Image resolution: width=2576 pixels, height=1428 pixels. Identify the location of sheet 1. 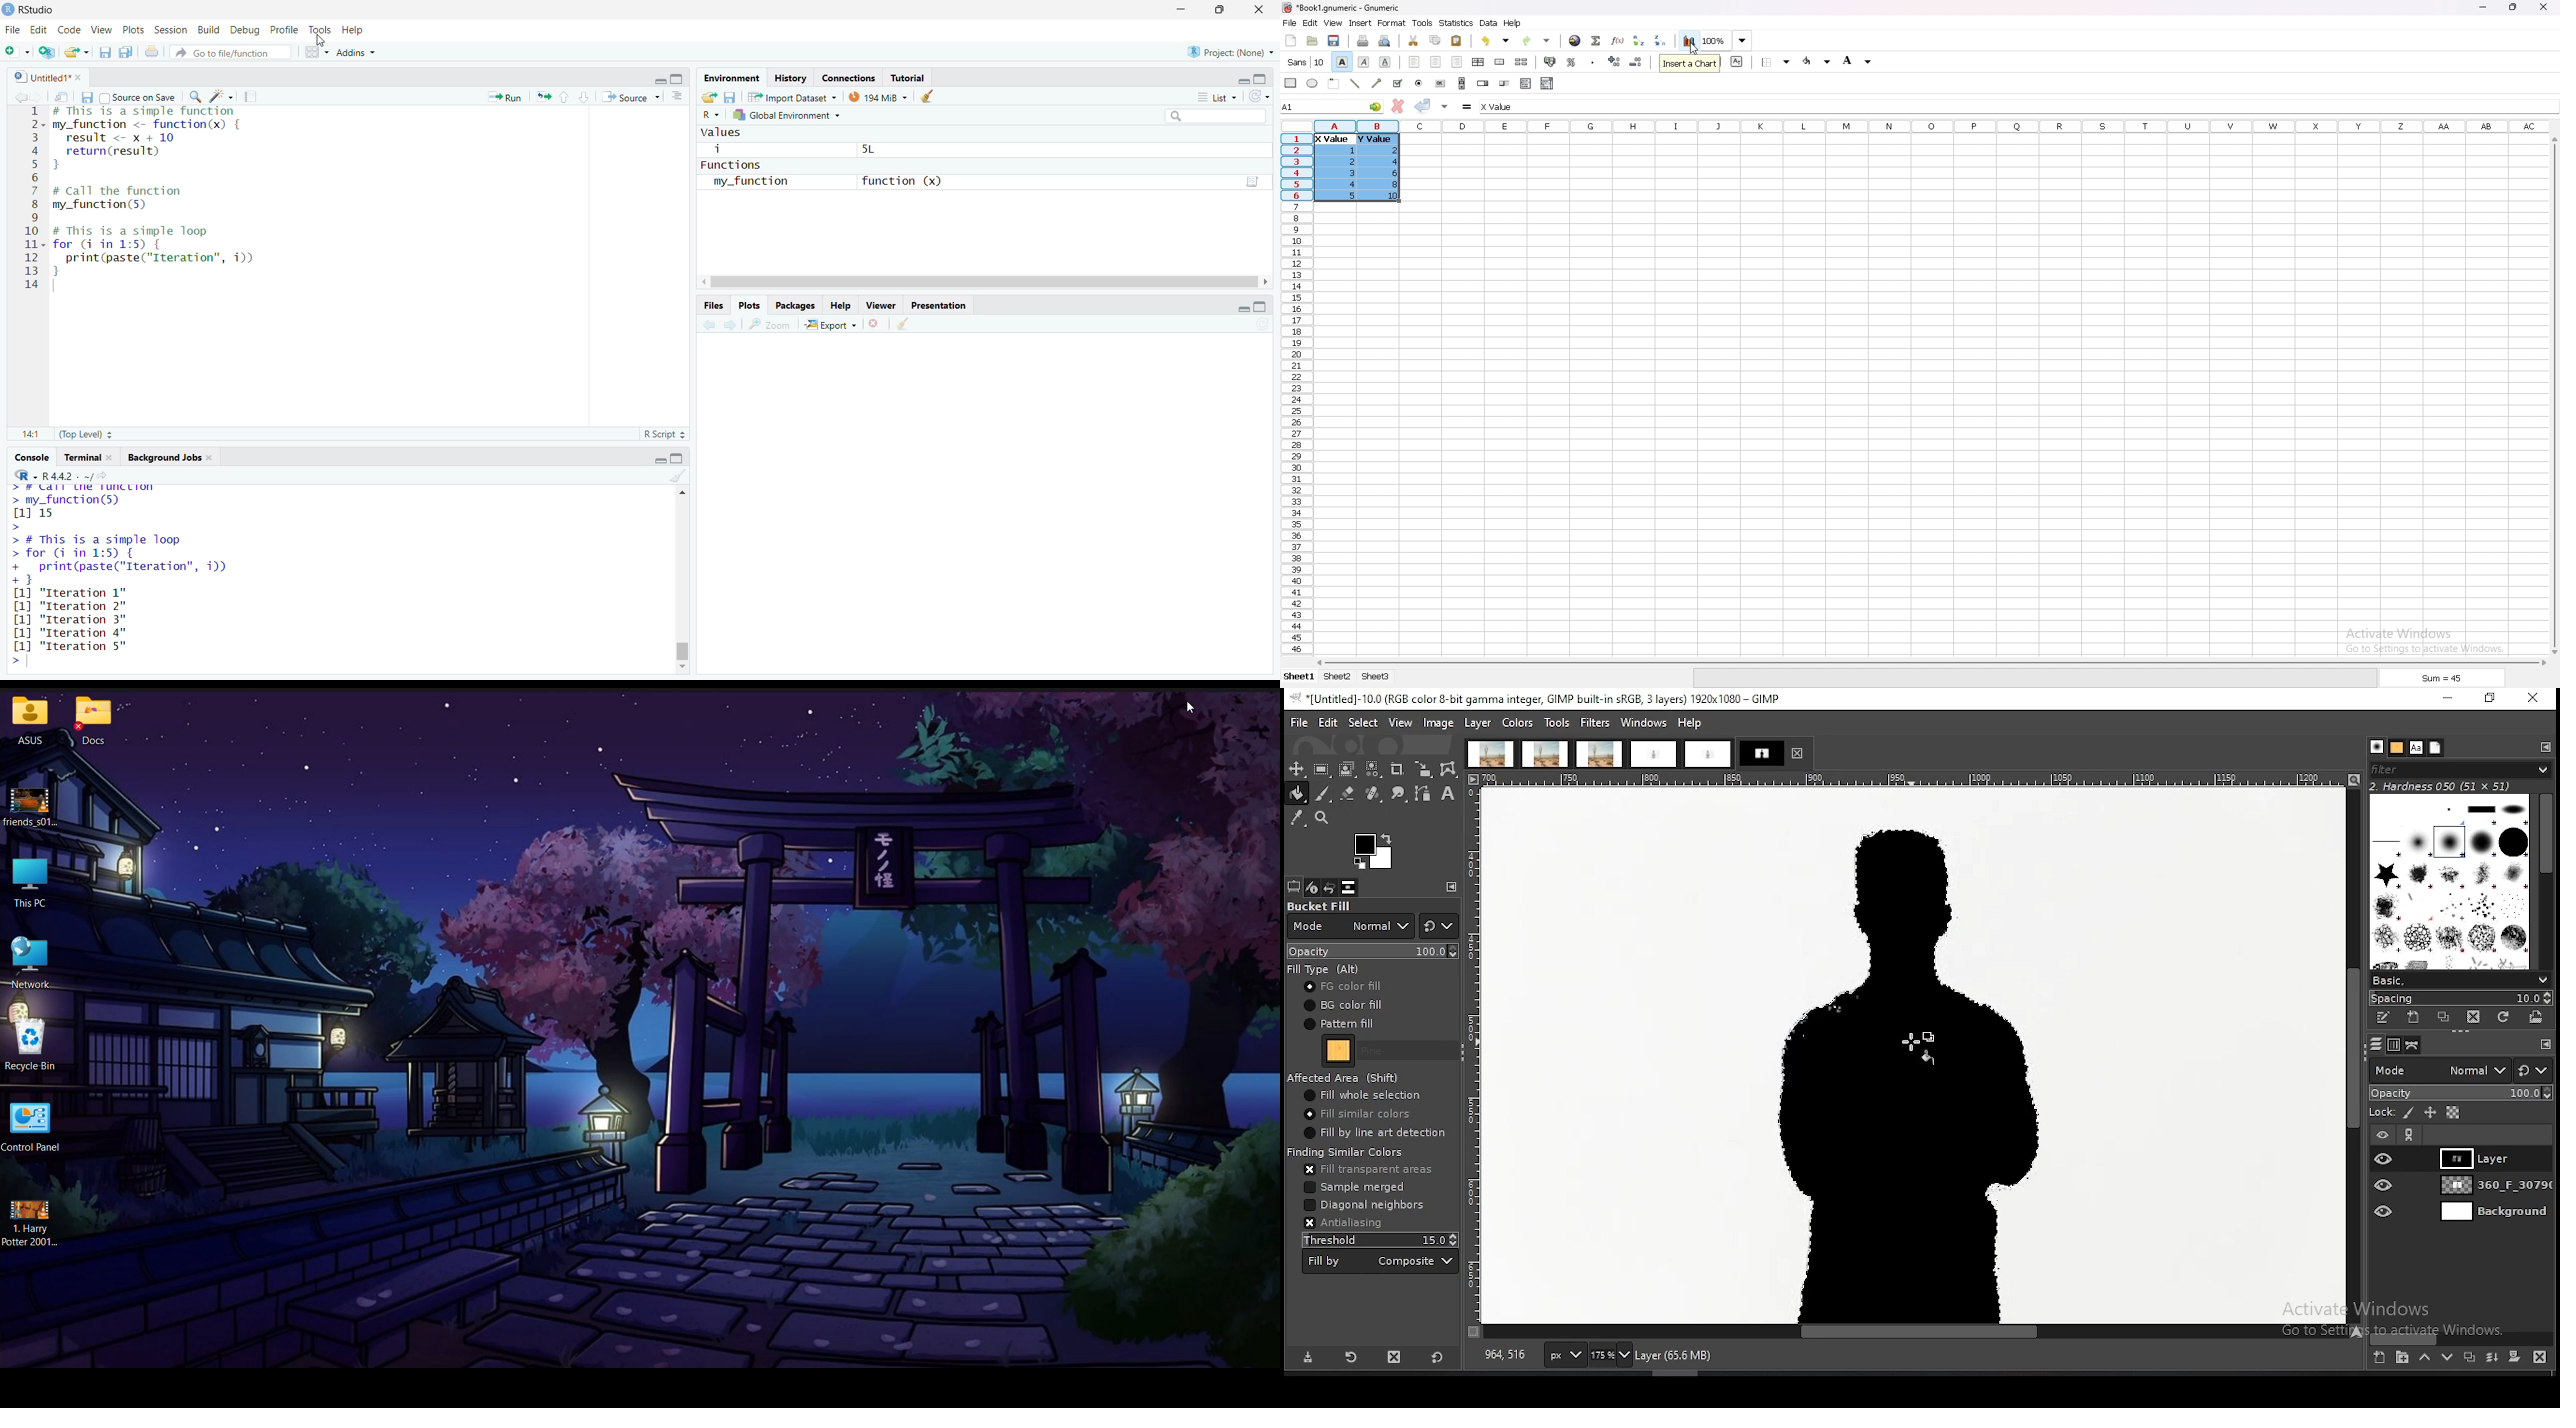
(1300, 677).